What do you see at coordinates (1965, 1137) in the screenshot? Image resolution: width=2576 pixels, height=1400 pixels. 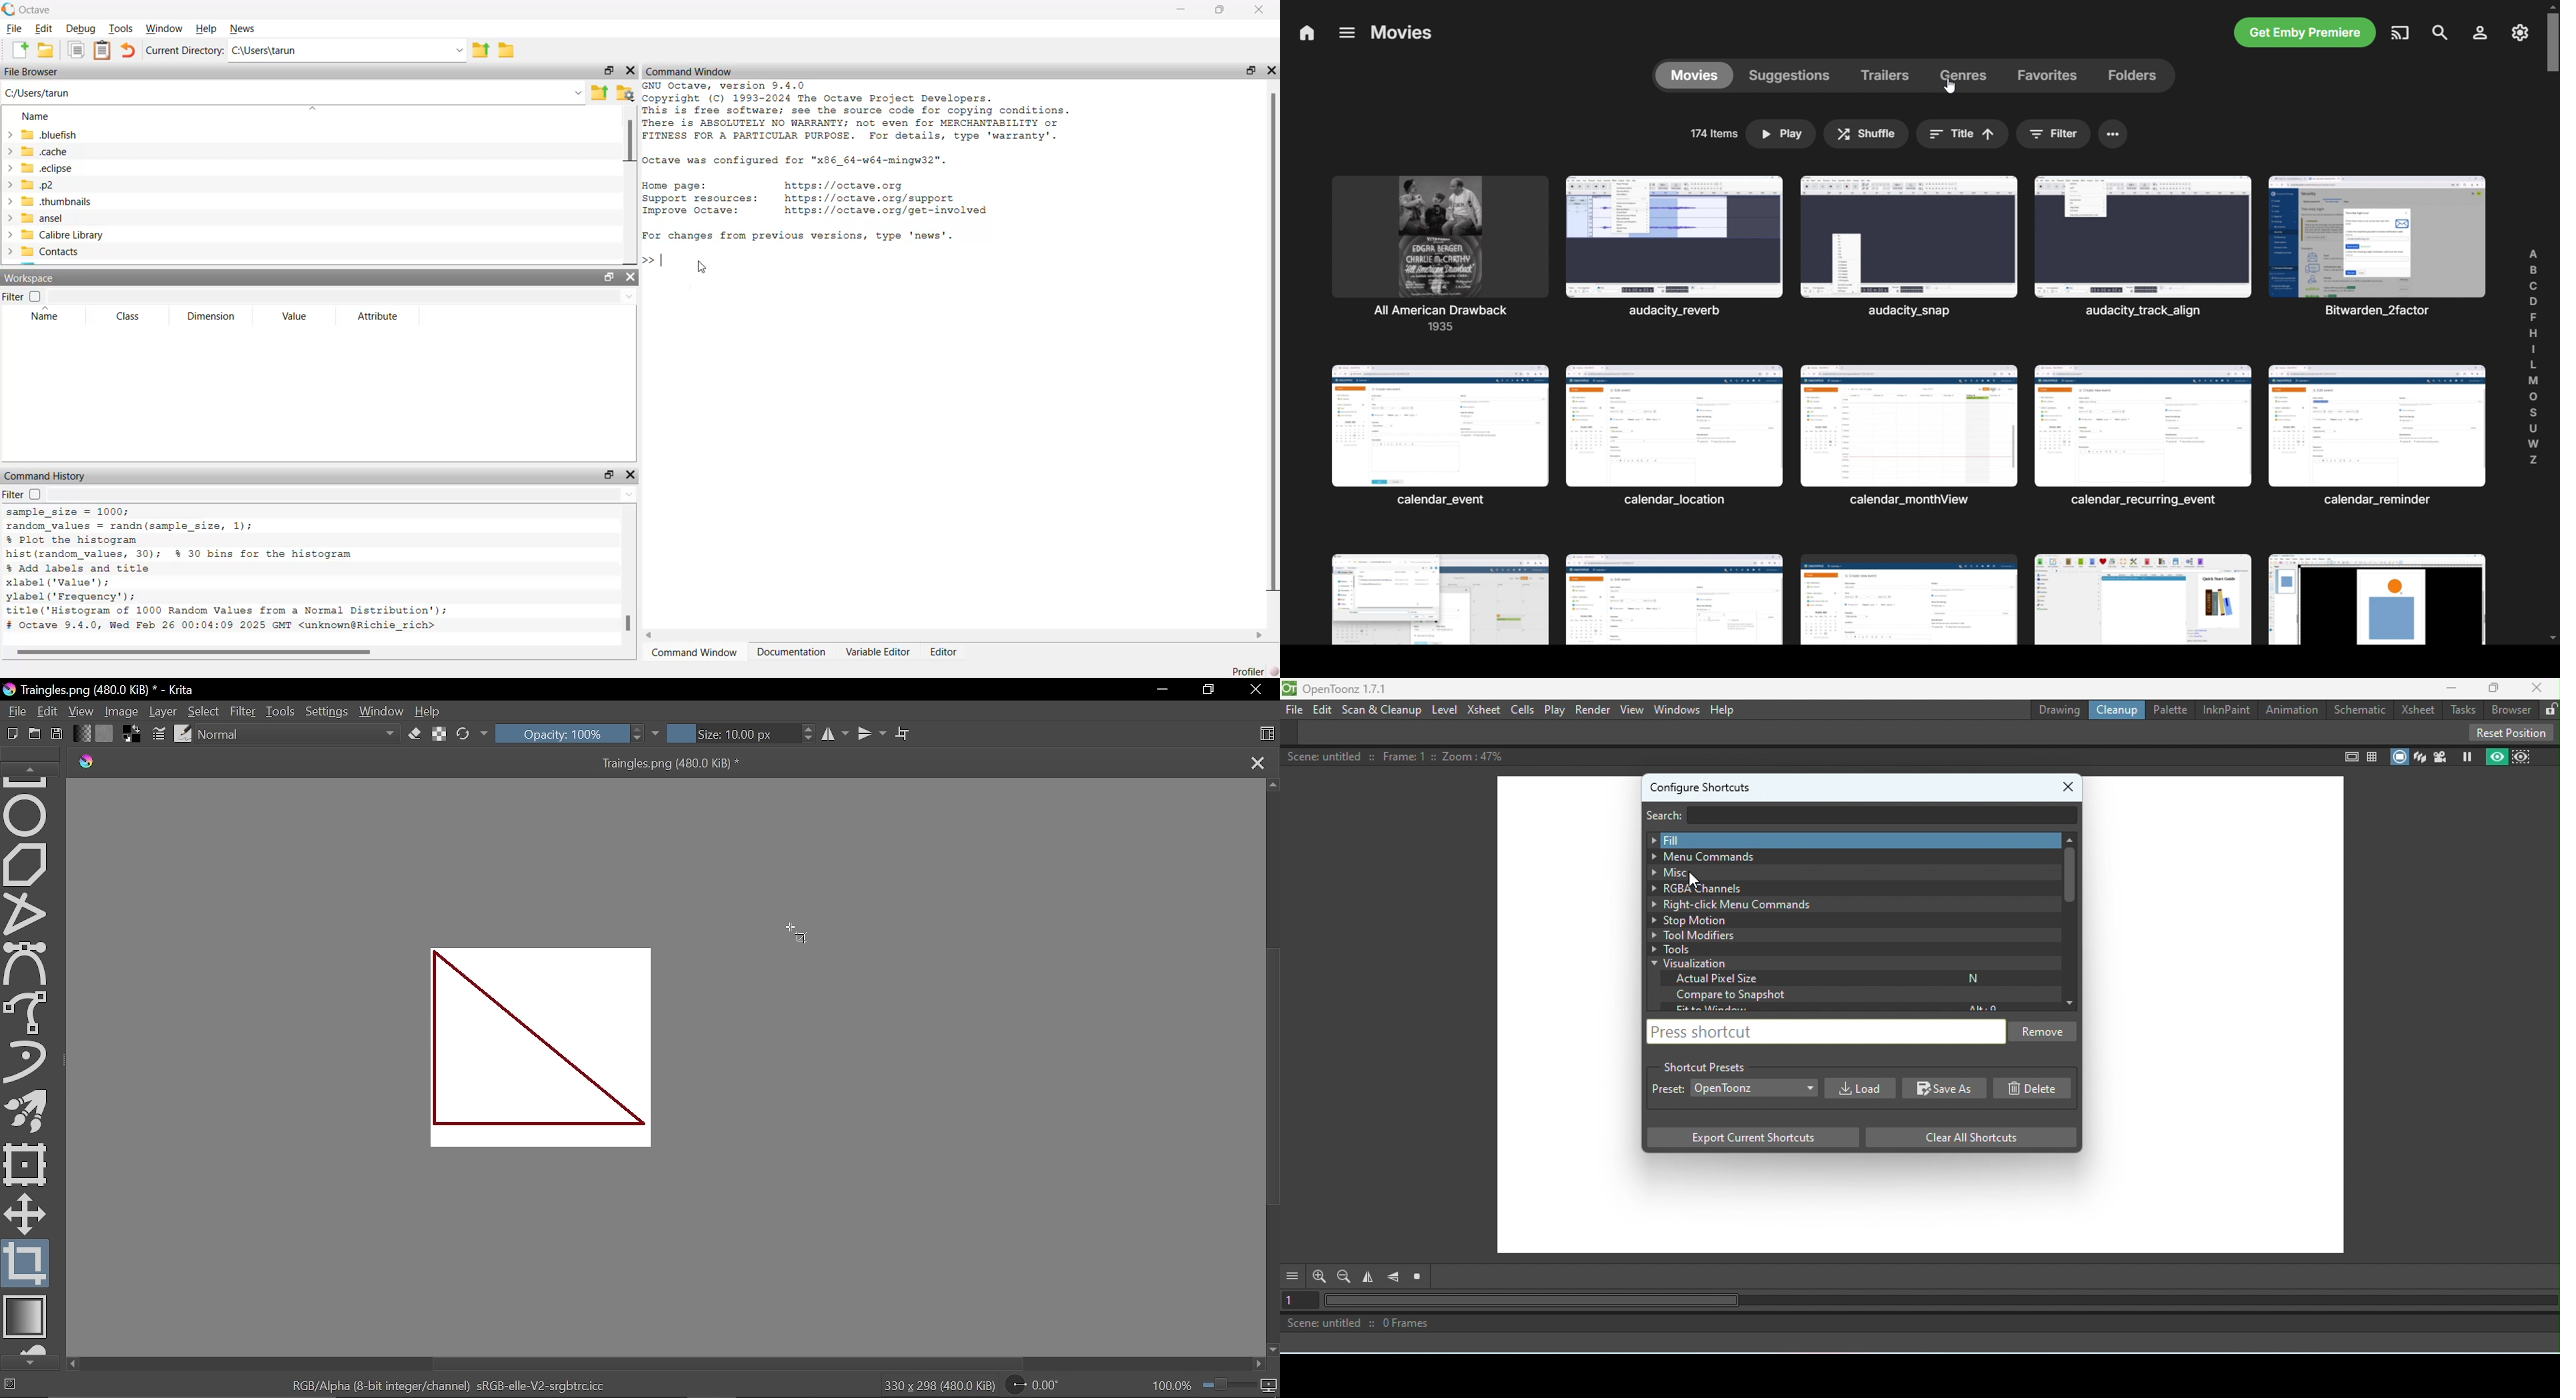 I see `Clear all shortcuts` at bounding box center [1965, 1137].